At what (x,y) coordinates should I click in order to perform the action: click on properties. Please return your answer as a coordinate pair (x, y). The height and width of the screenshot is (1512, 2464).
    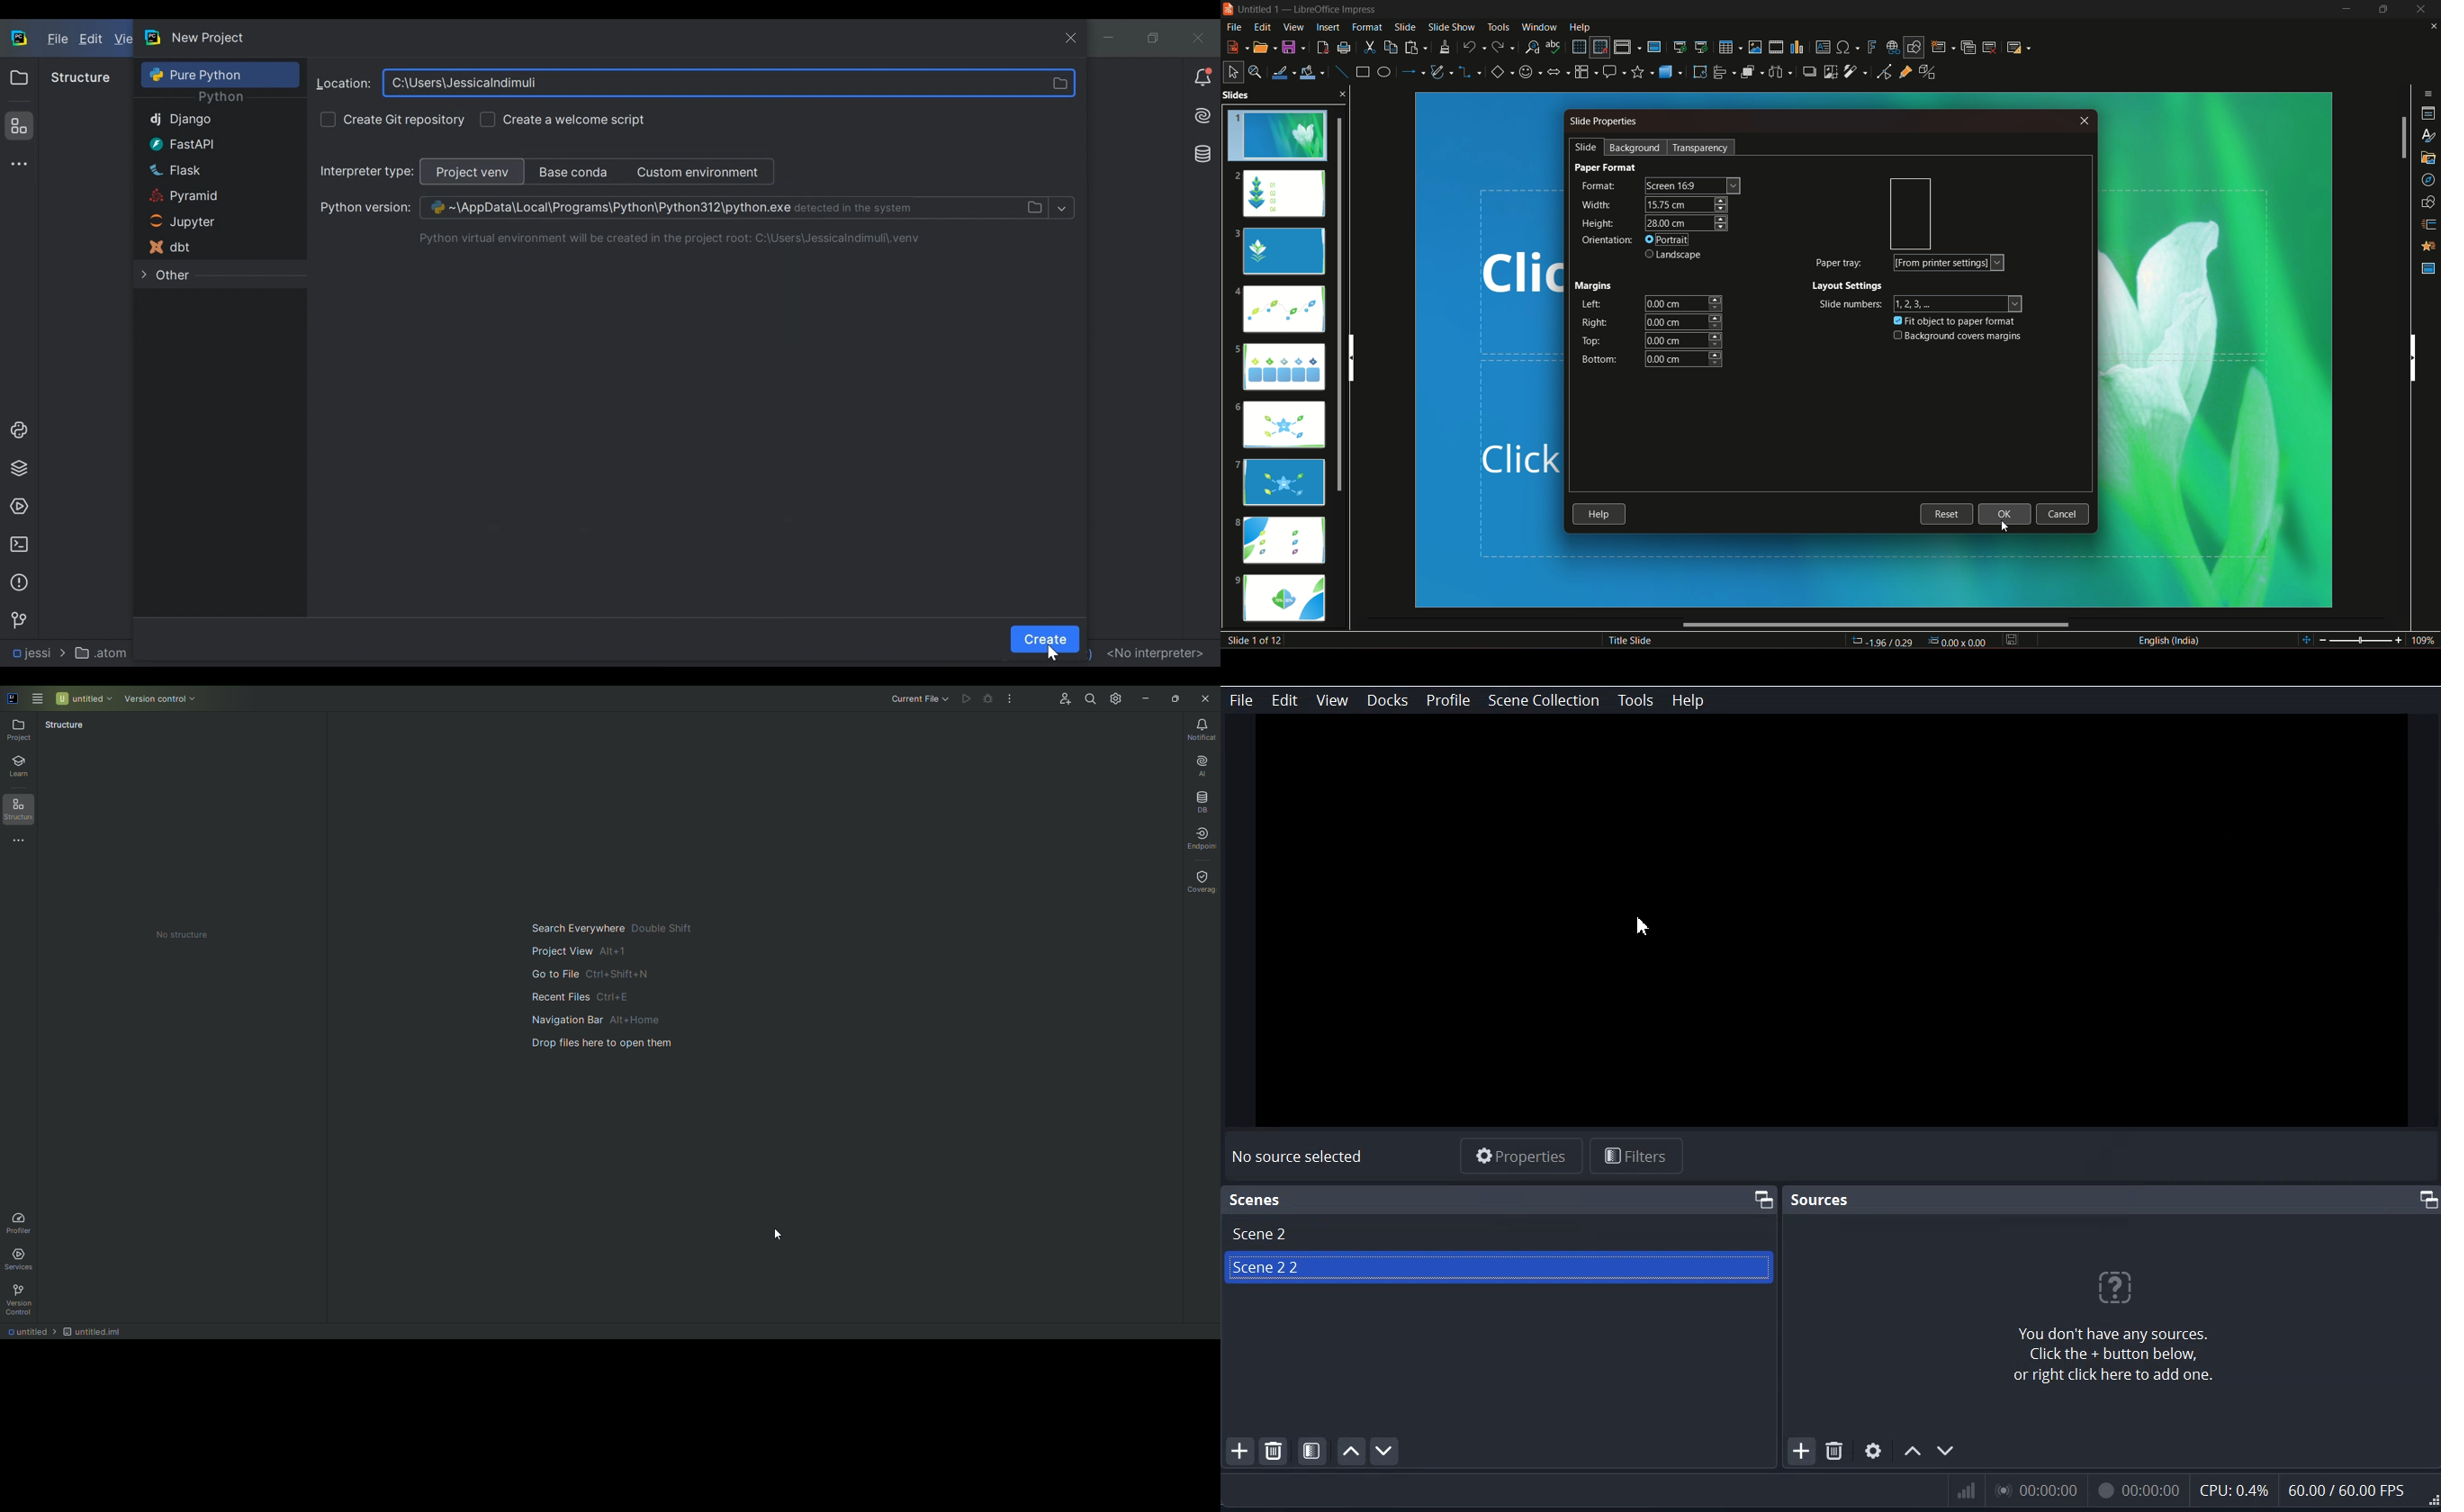
    Looking at the image, I should click on (2428, 113).